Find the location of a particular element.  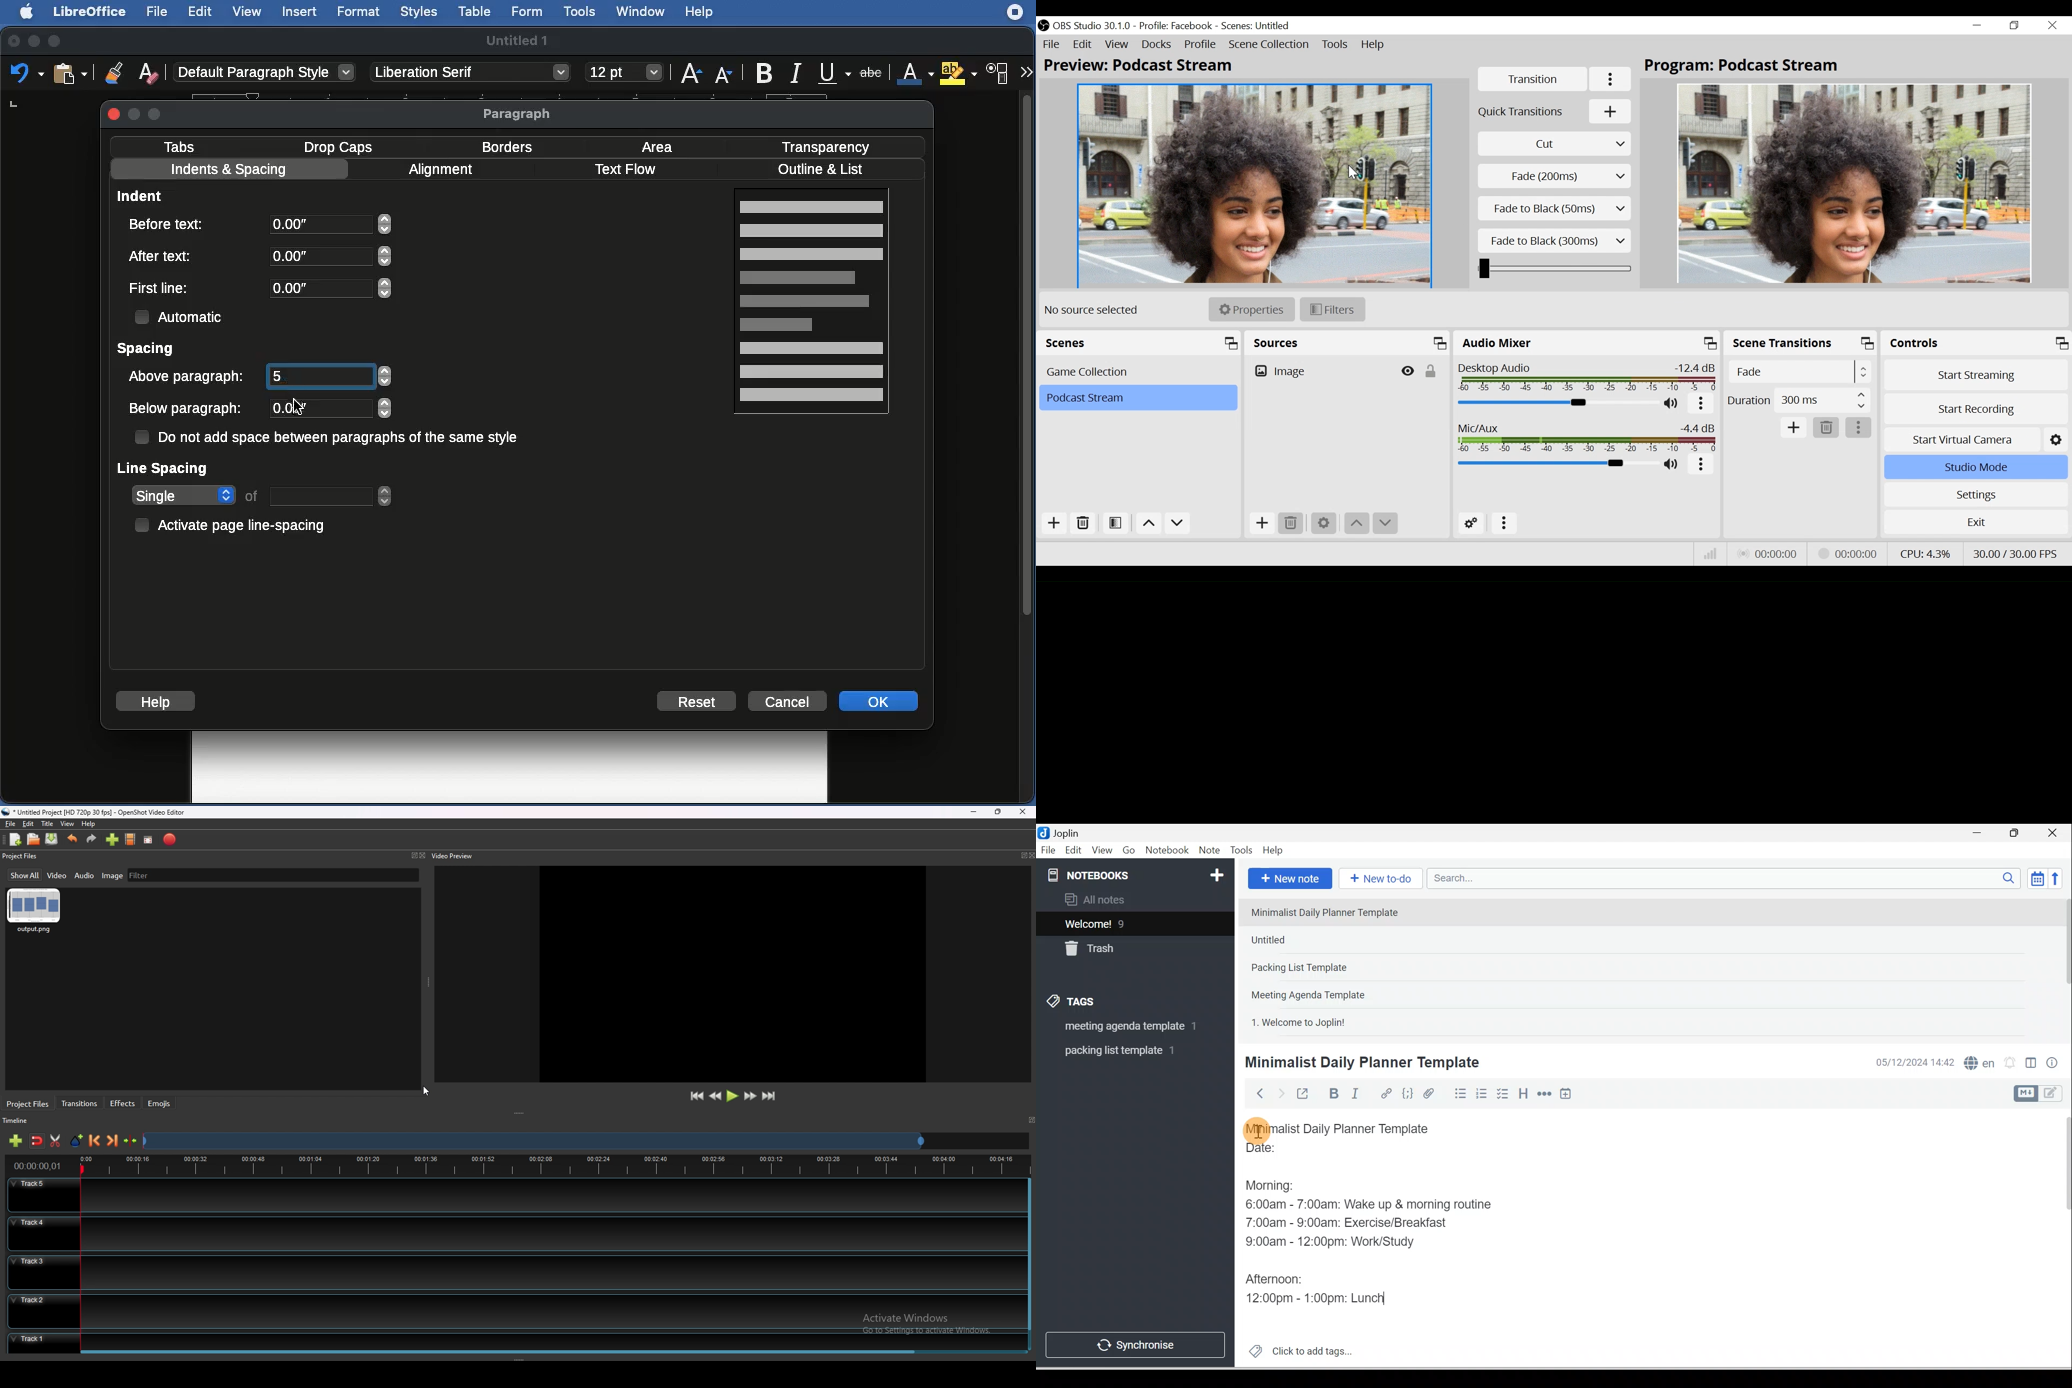

Scroll bar is located at coordinates (2060, 1239).